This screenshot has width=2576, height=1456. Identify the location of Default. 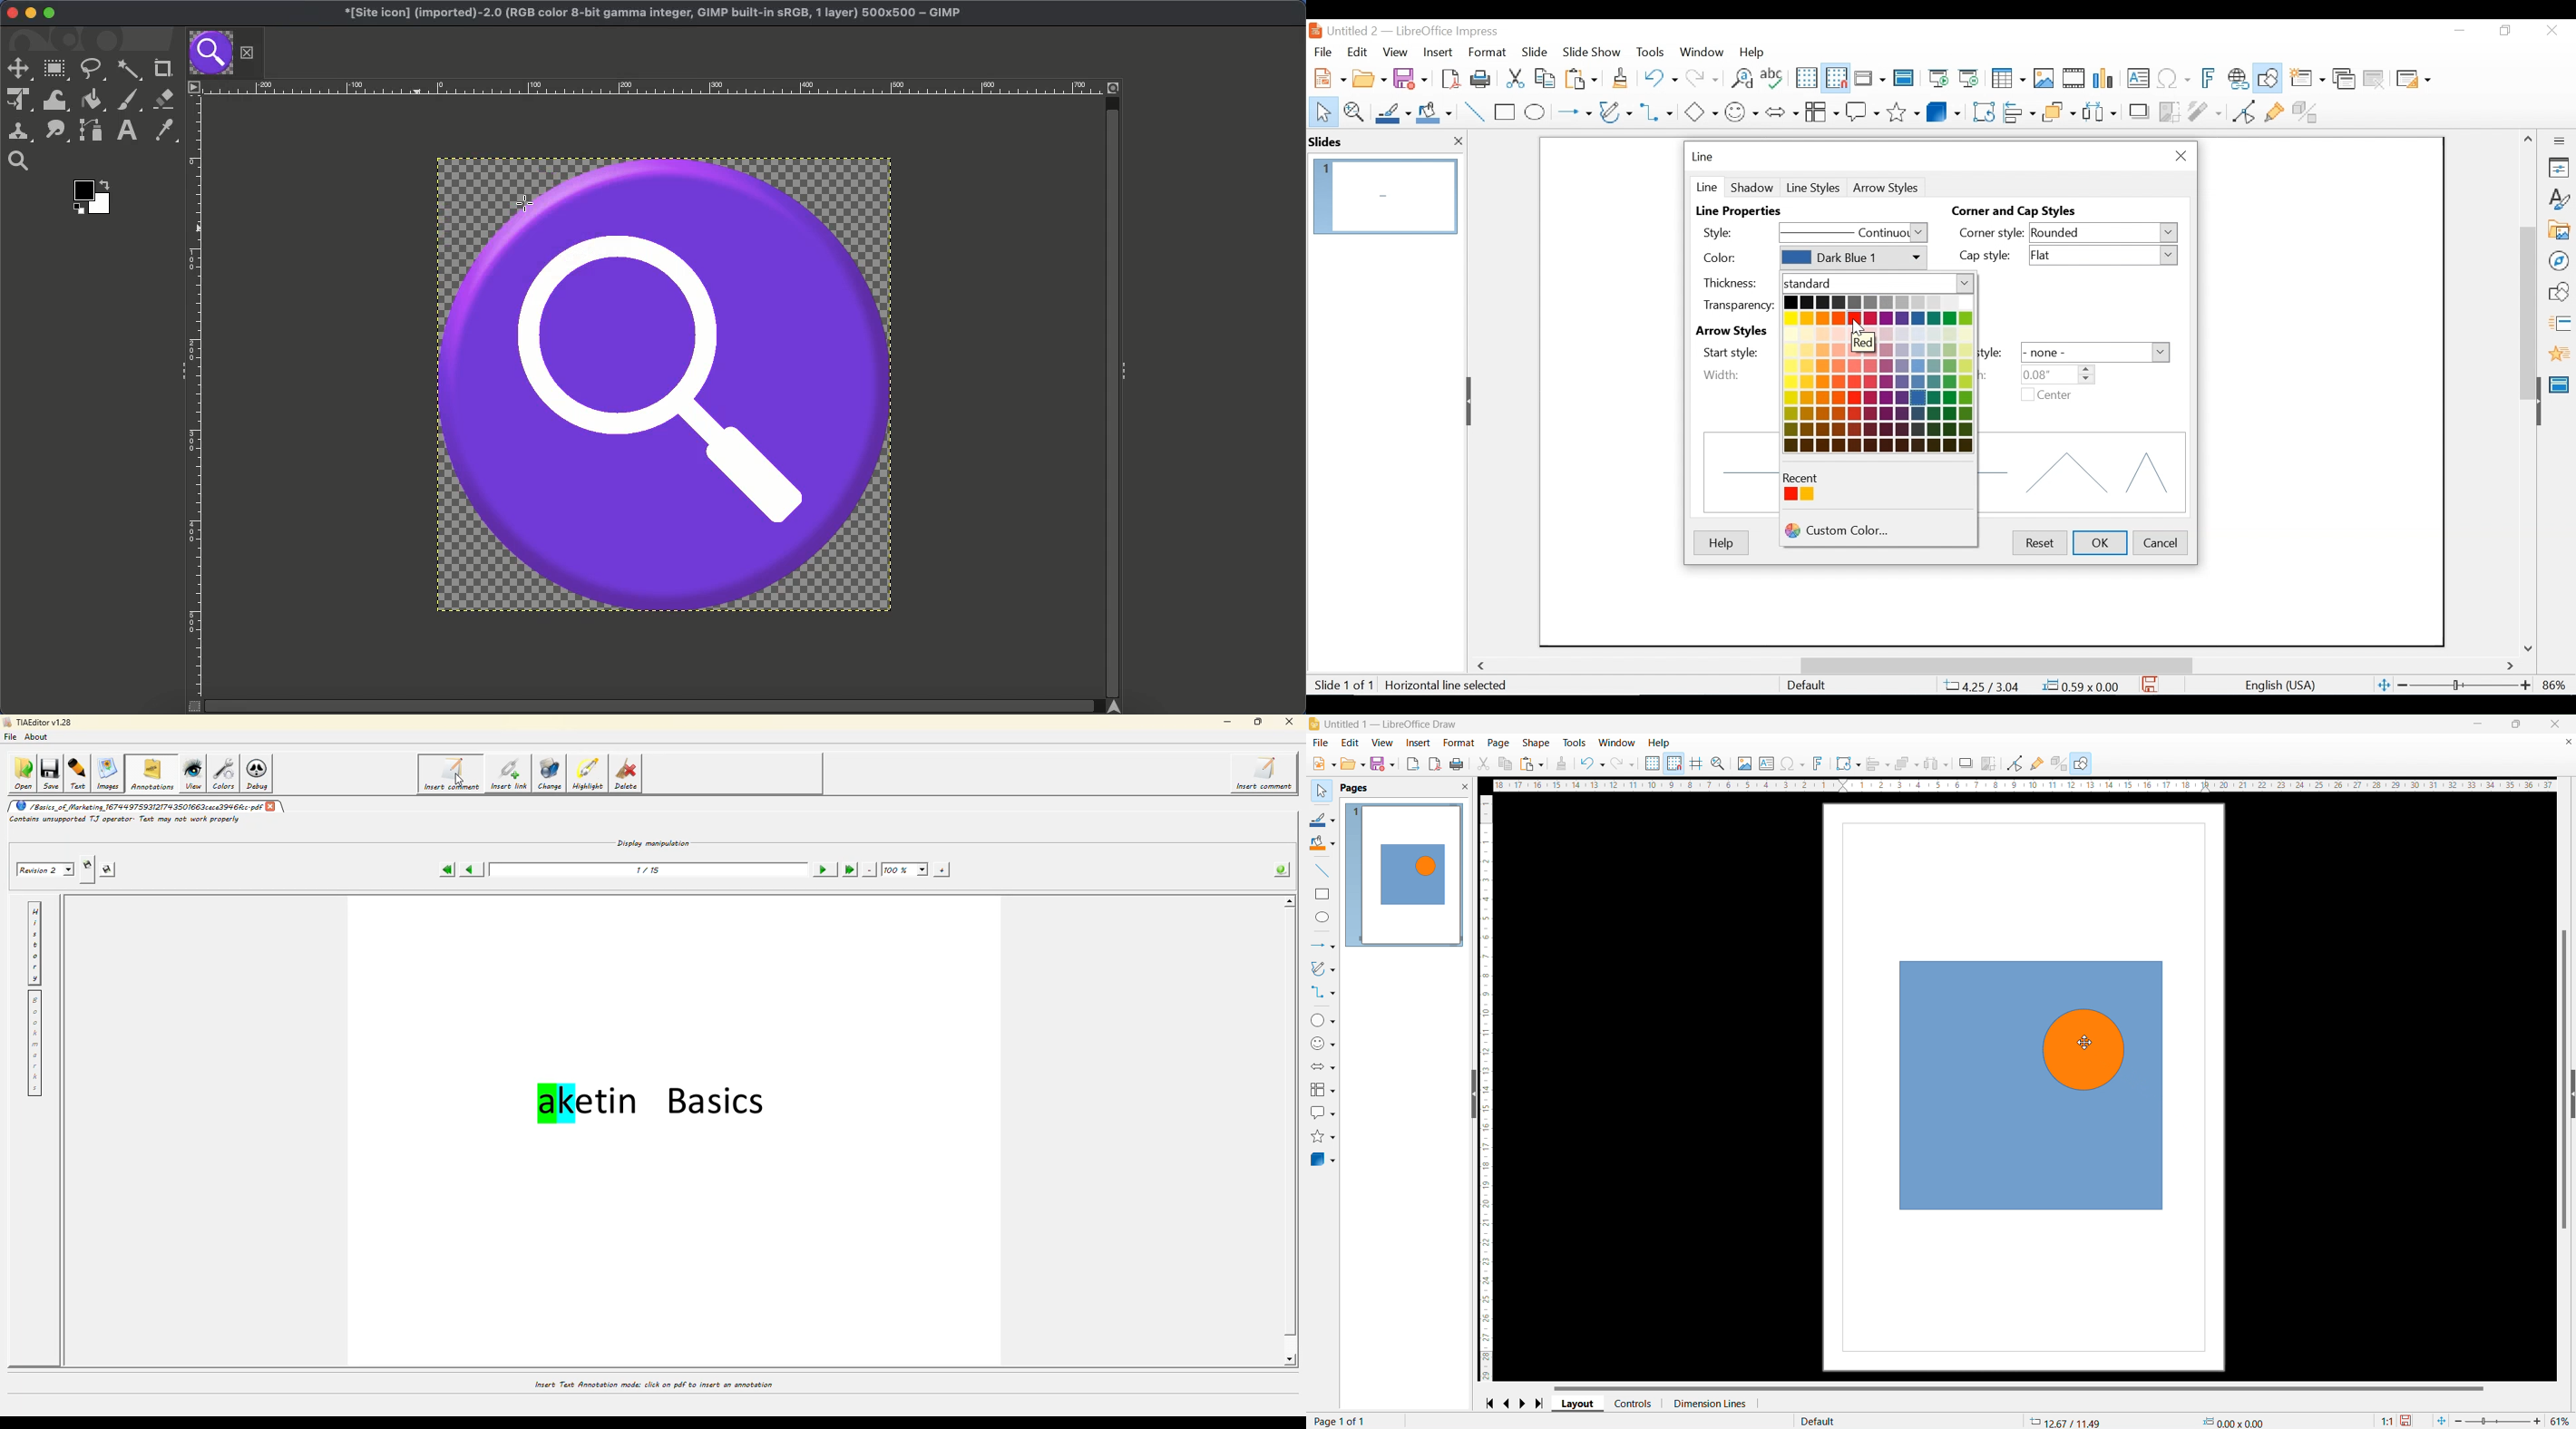
(1806, 685).